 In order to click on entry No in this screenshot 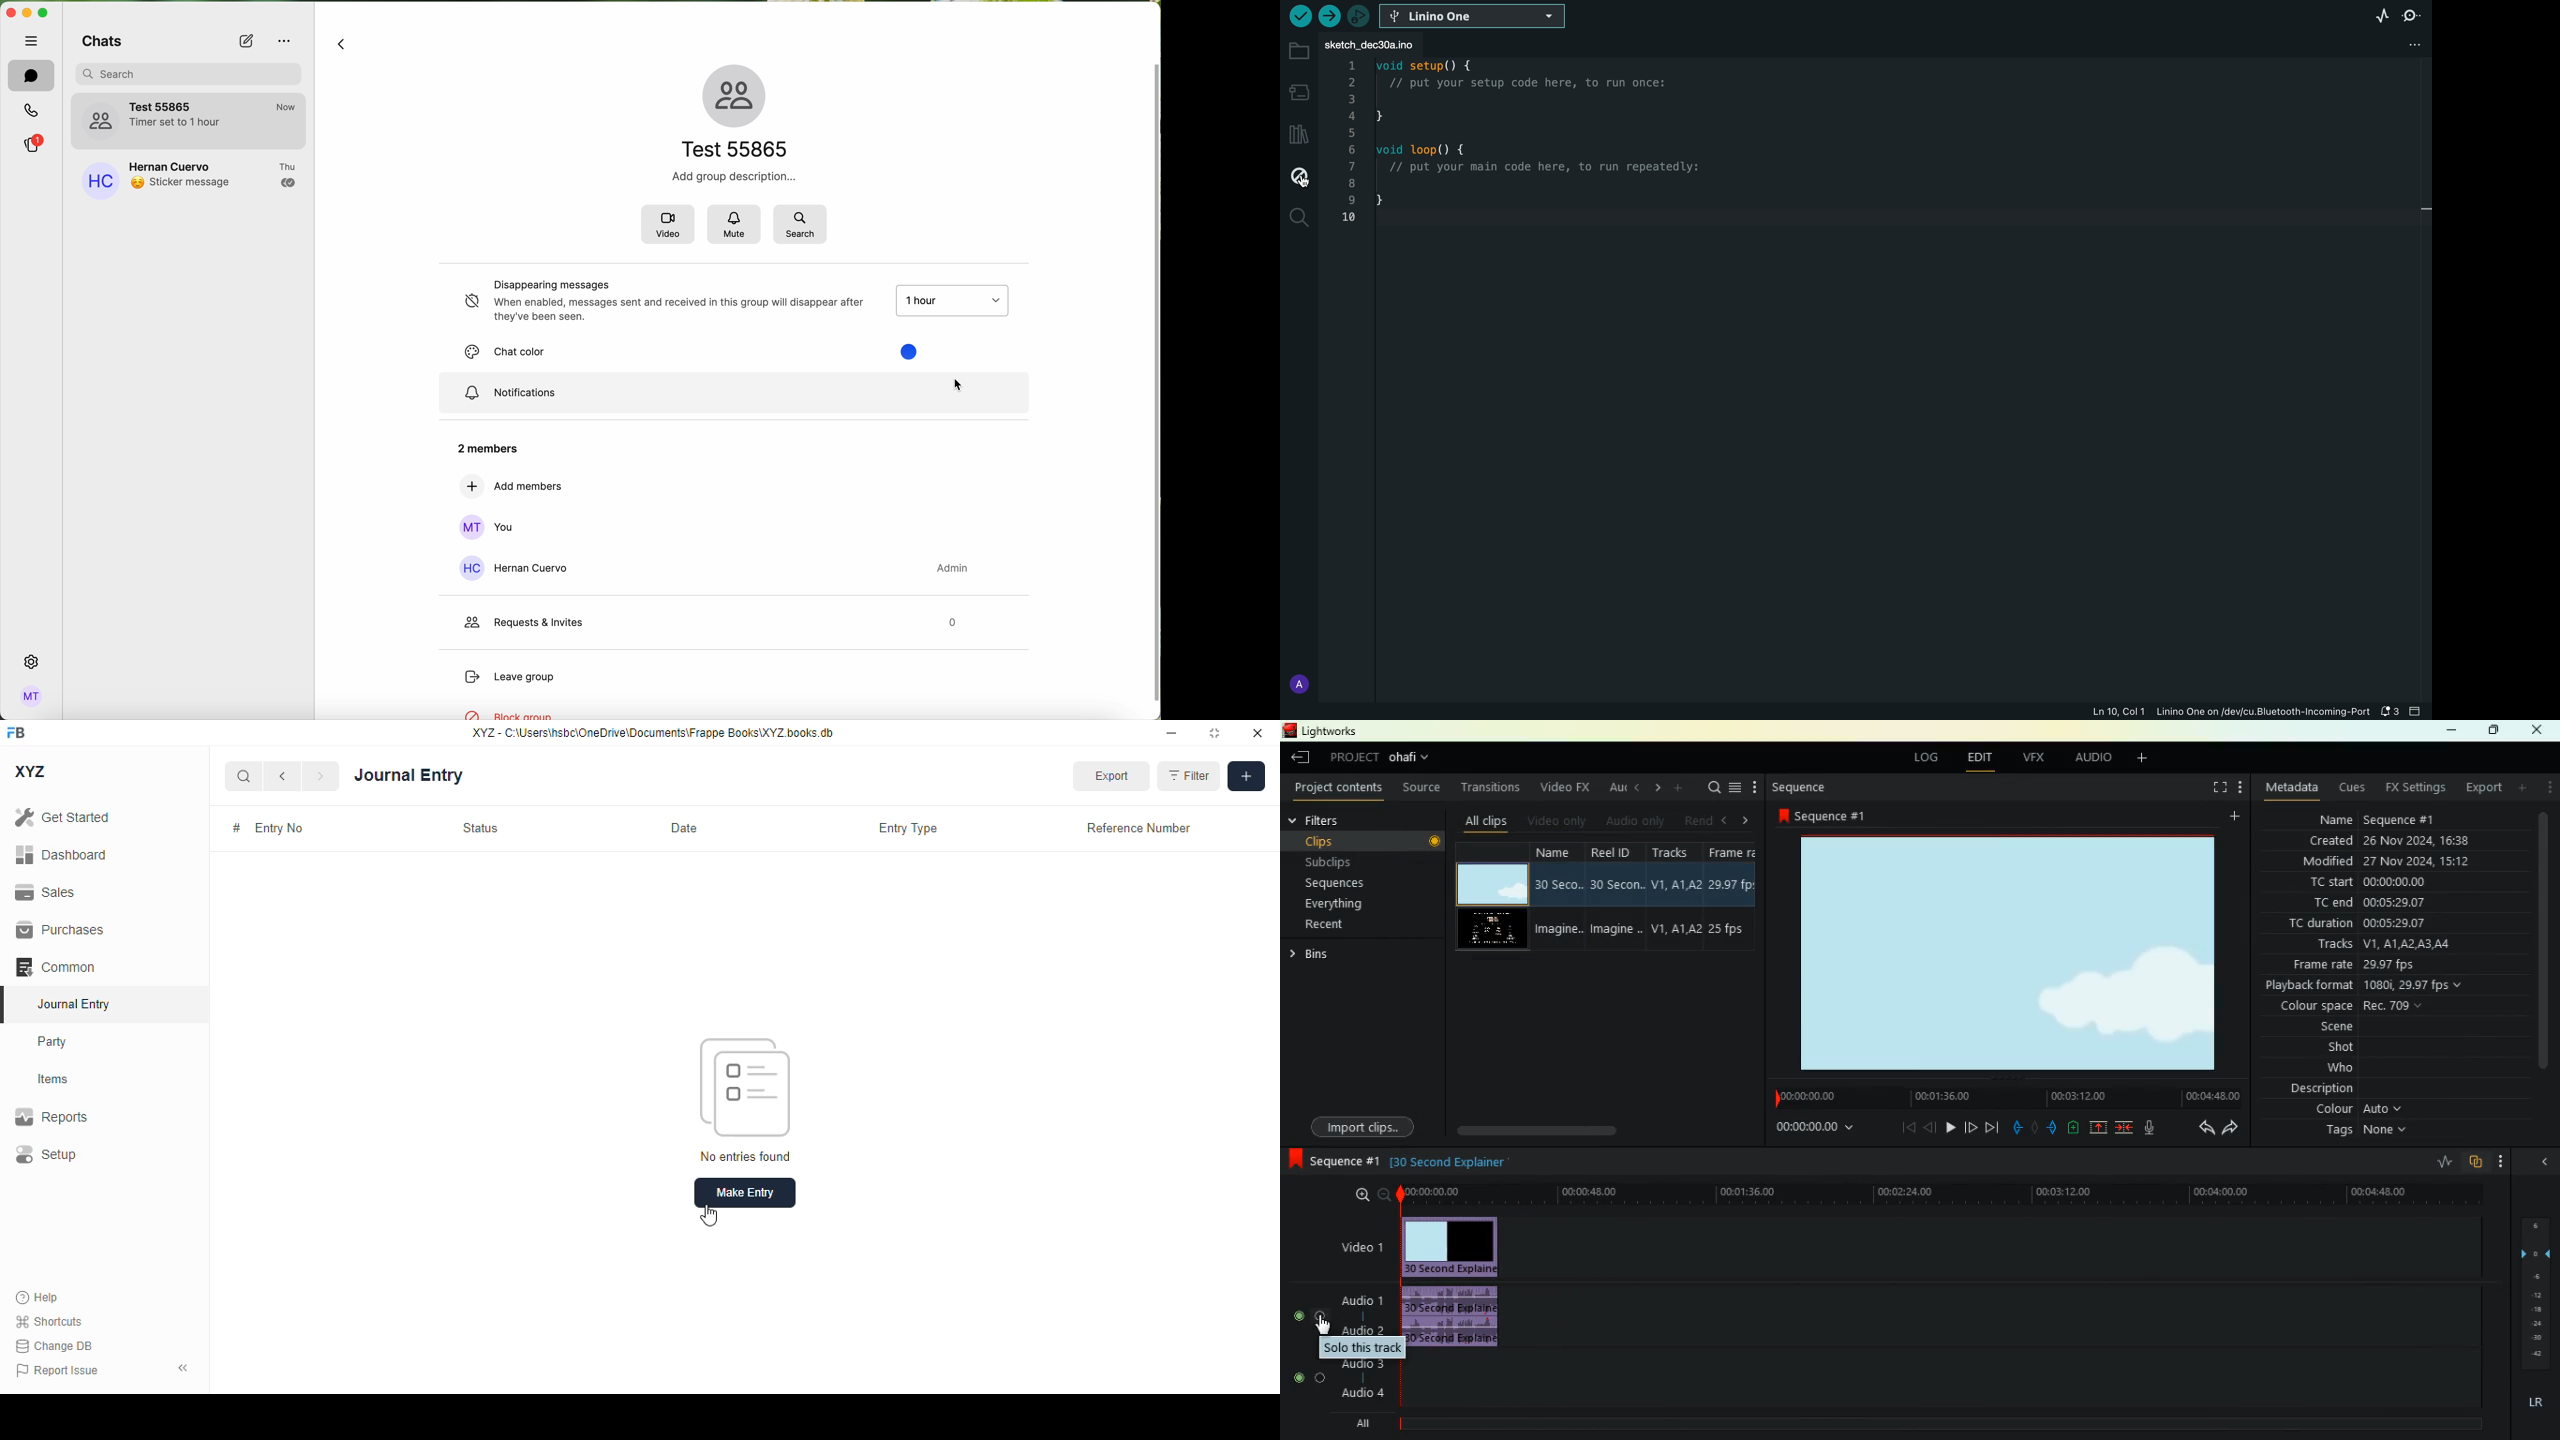, I will do `click(282, 828)`.